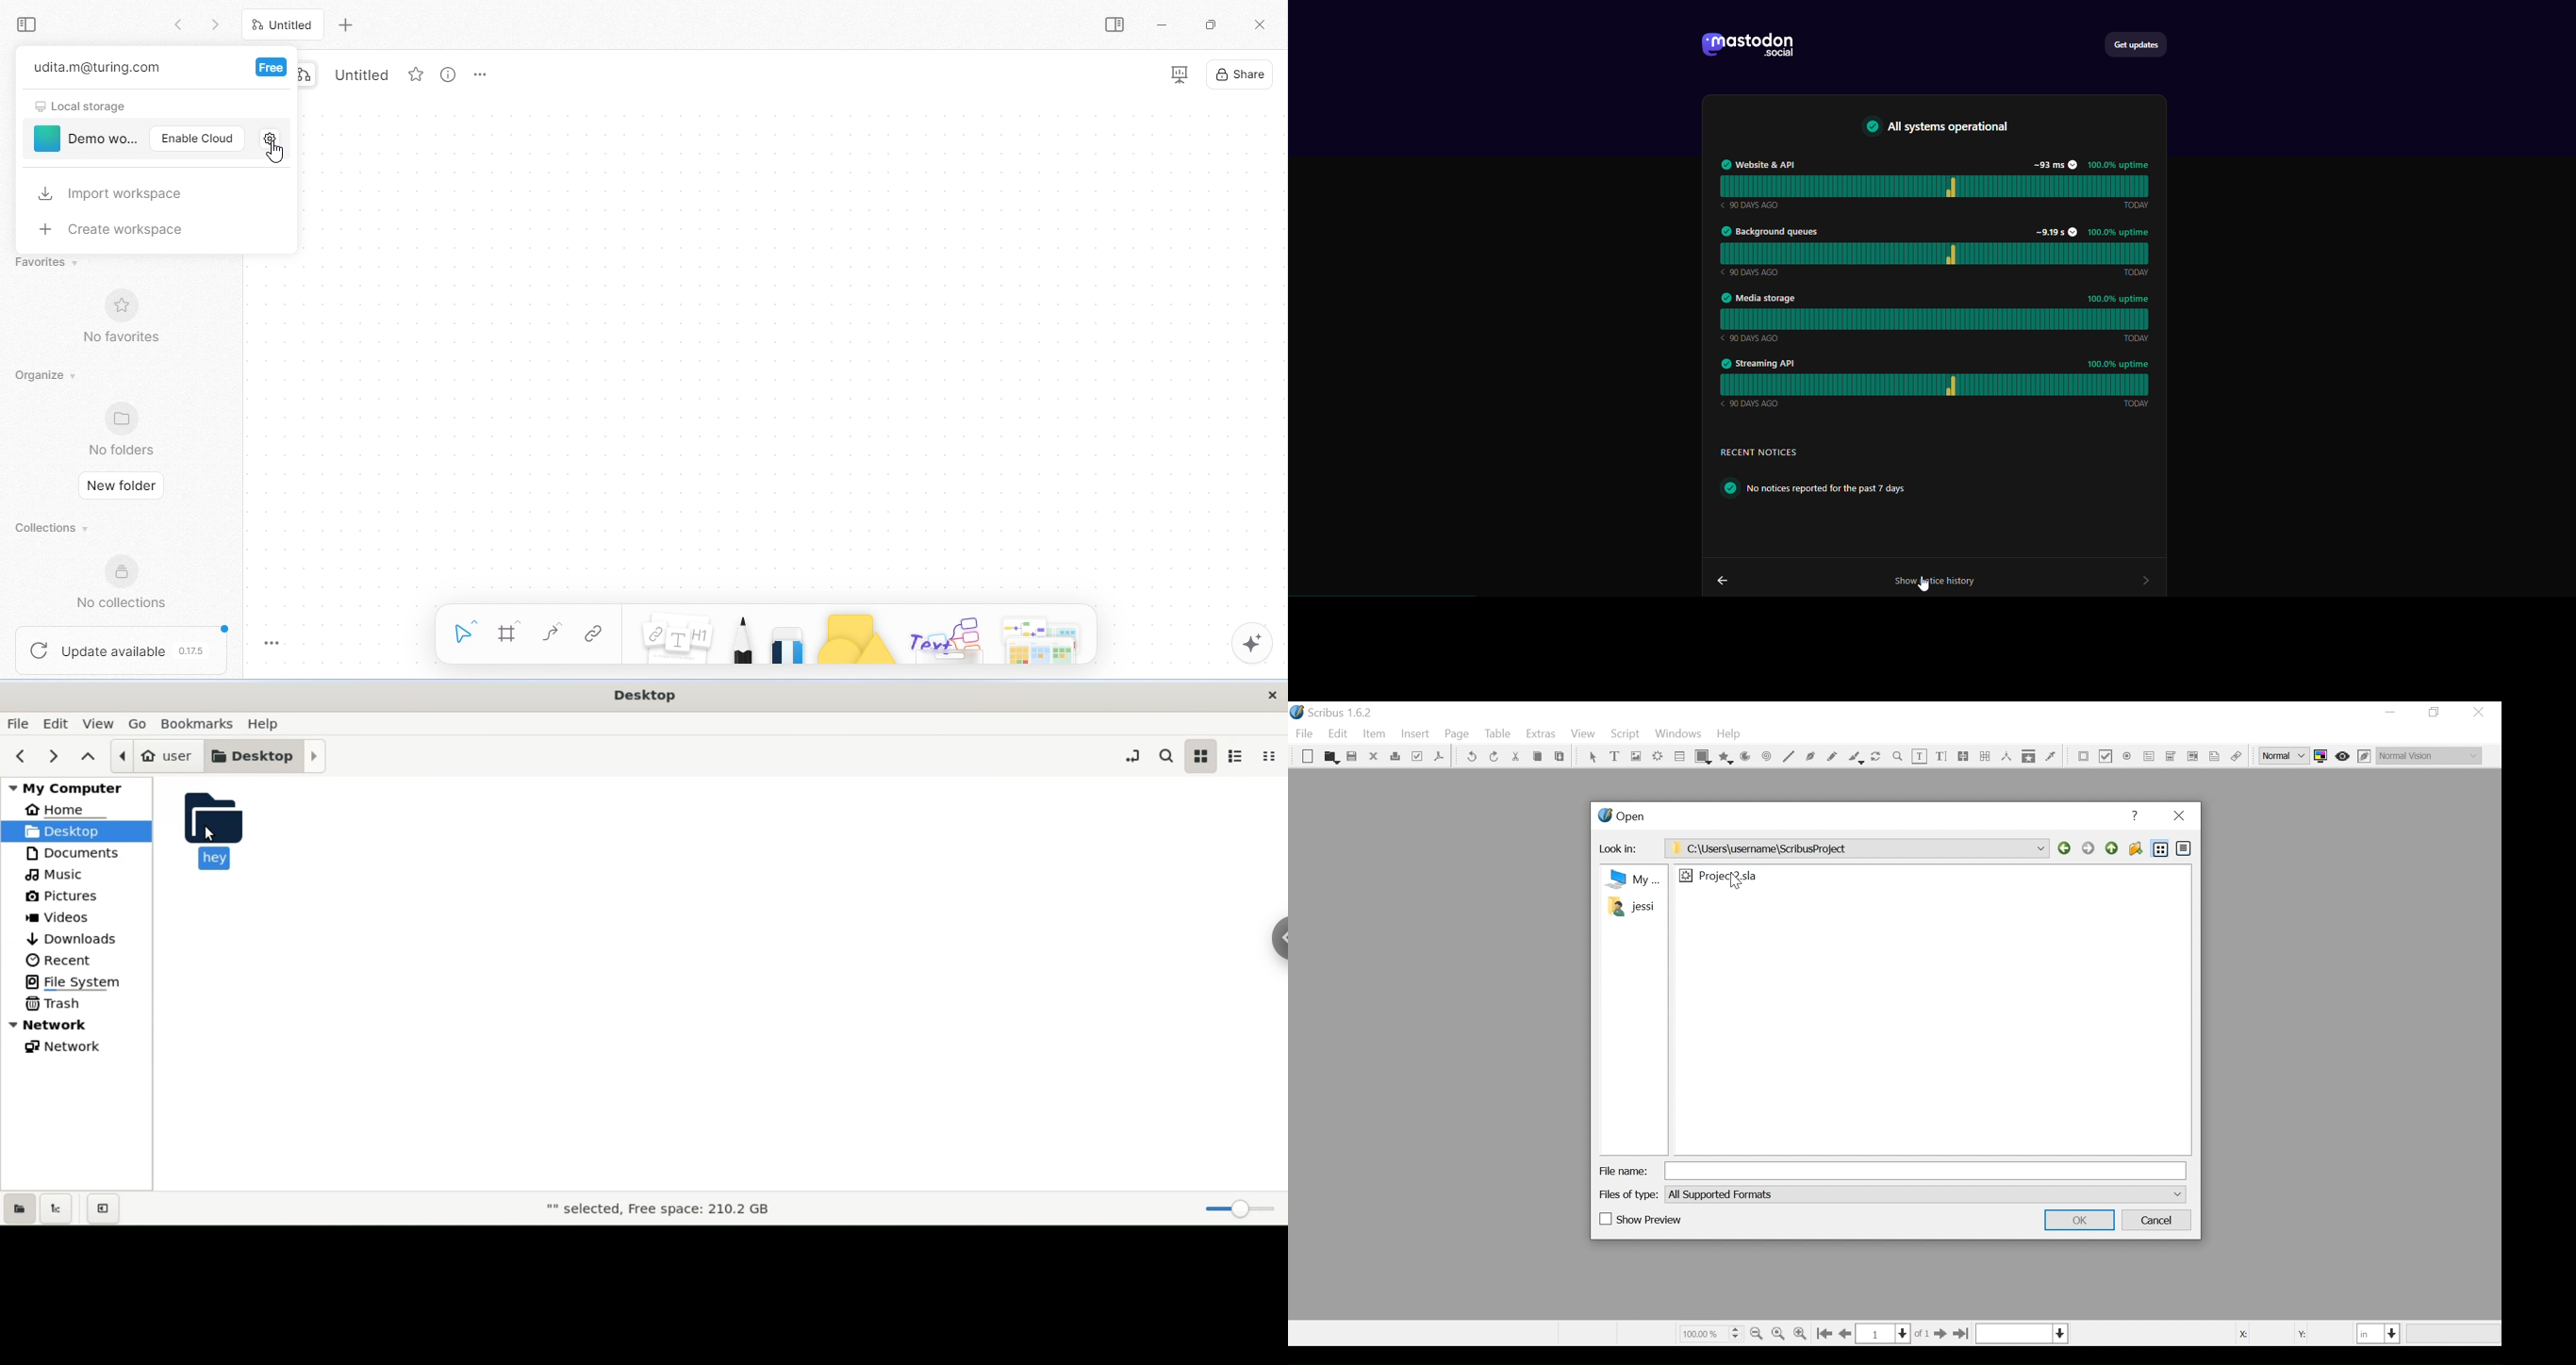 The image size is (2576, 1372). I want to click on Go to next Page, so click(1938, 1335).